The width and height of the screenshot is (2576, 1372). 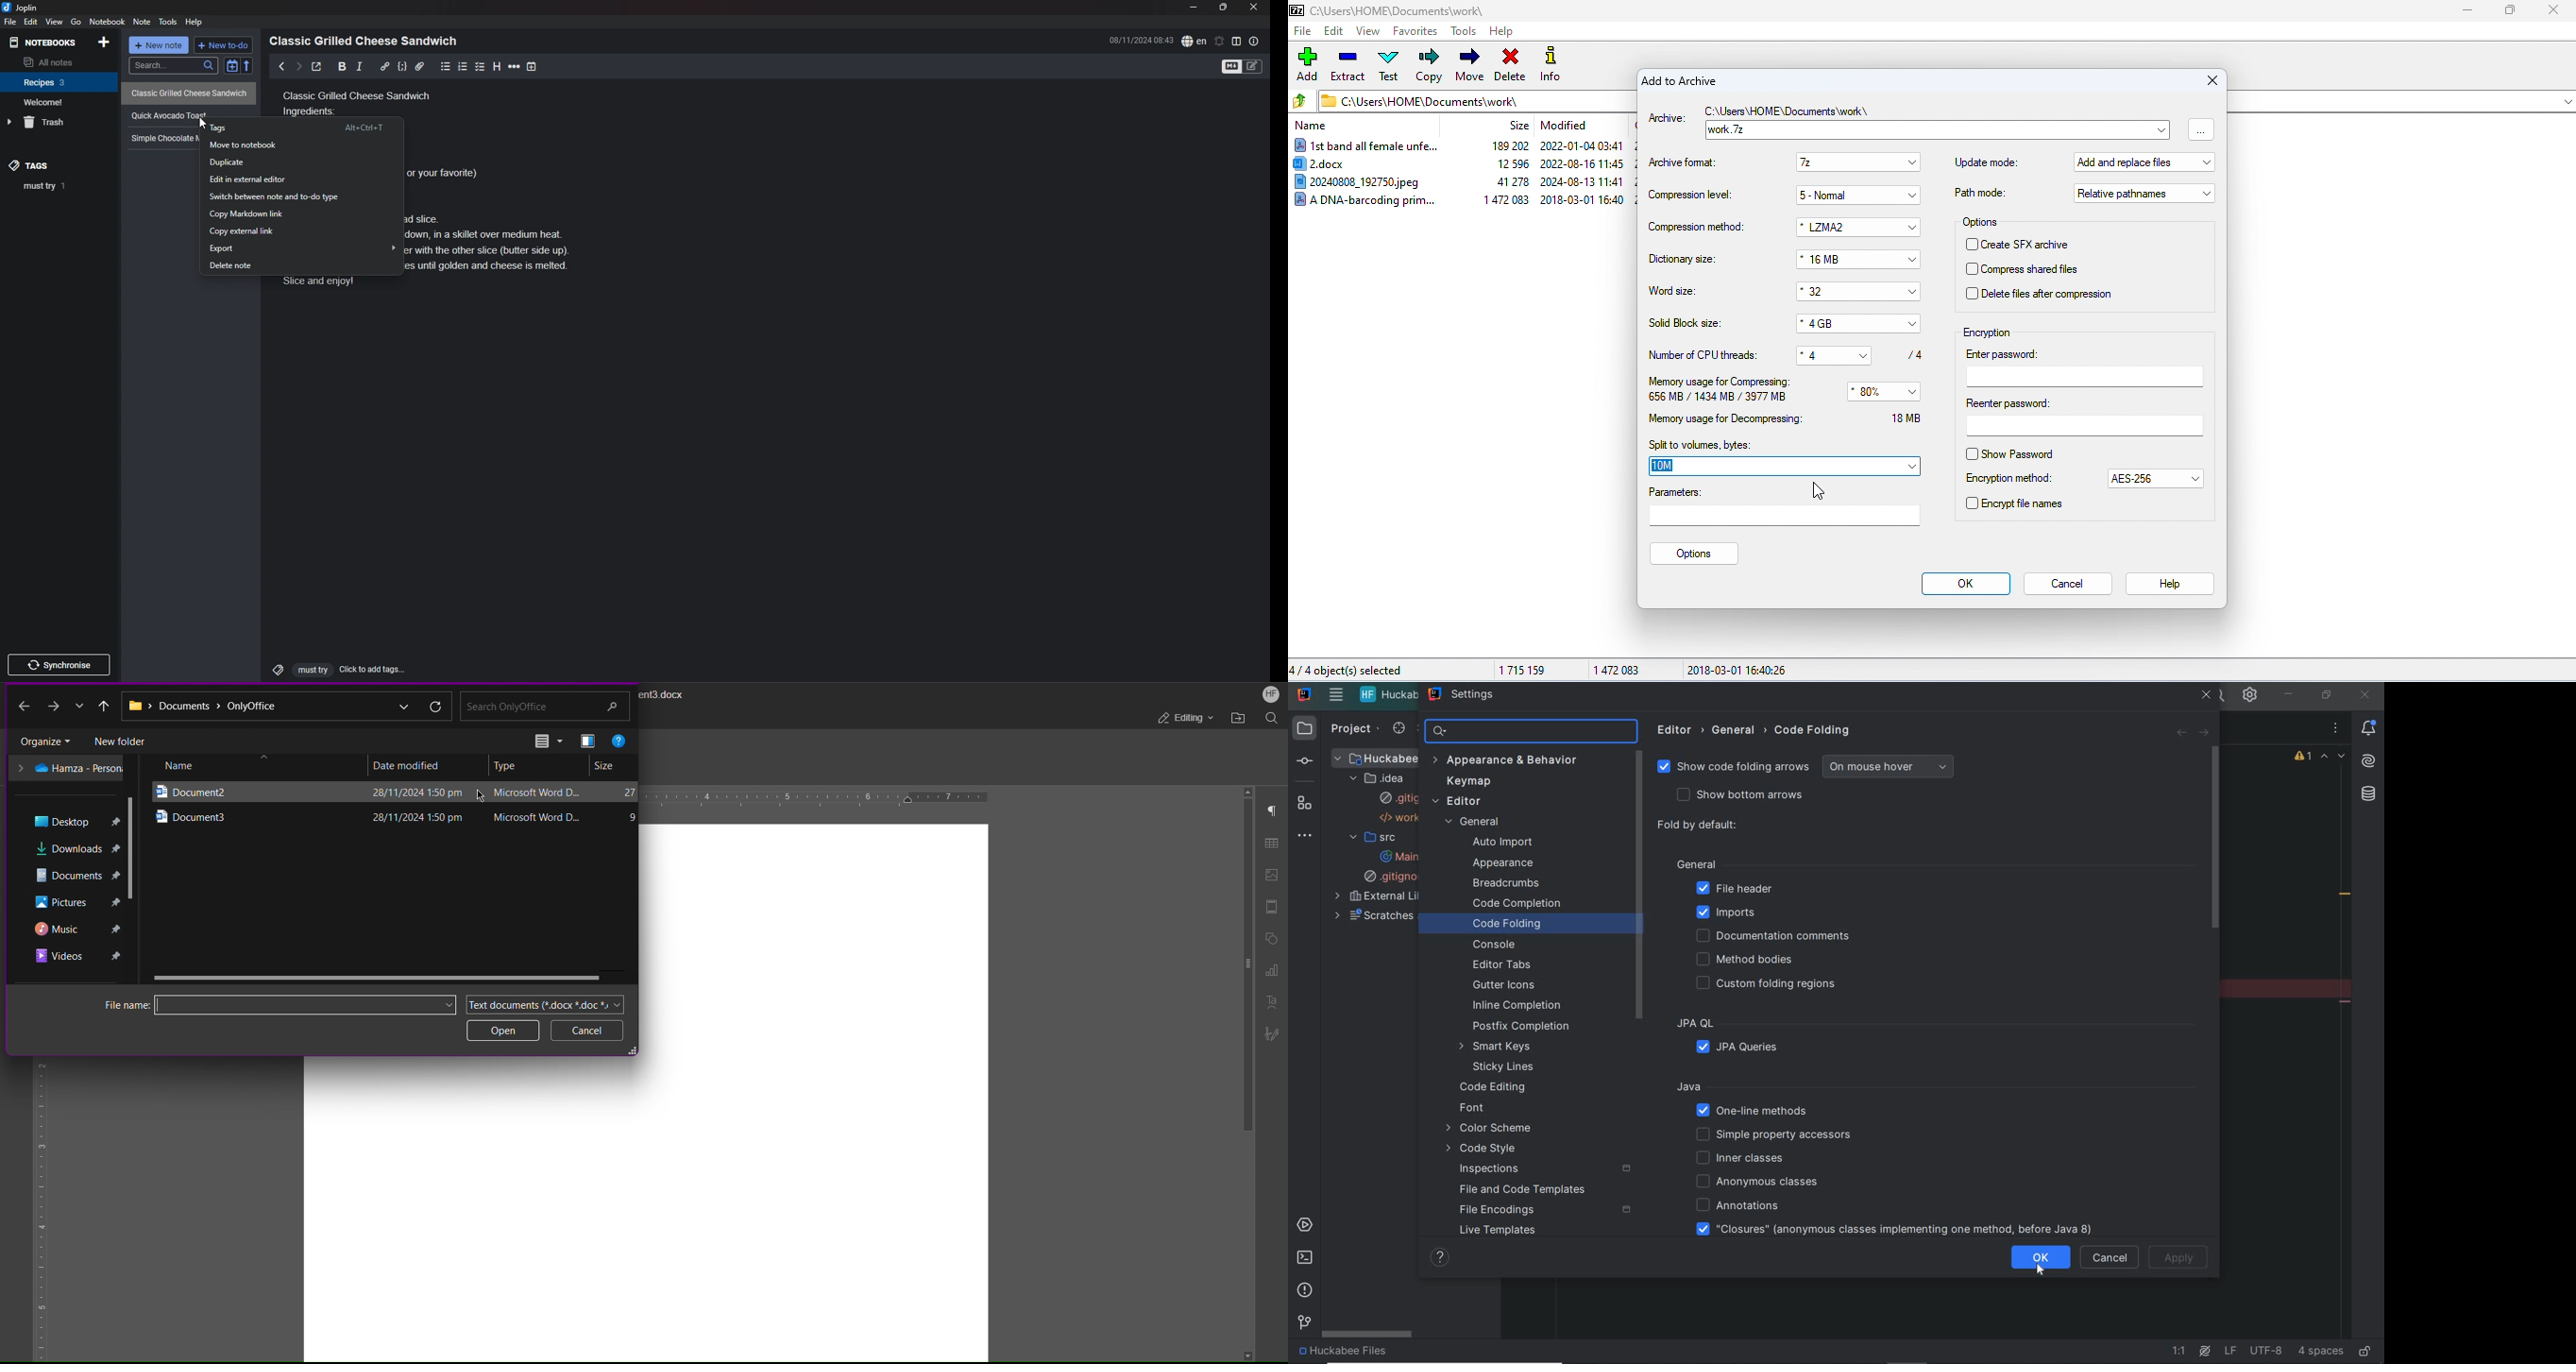 I want to click on close, so click(x=1256, y=7).